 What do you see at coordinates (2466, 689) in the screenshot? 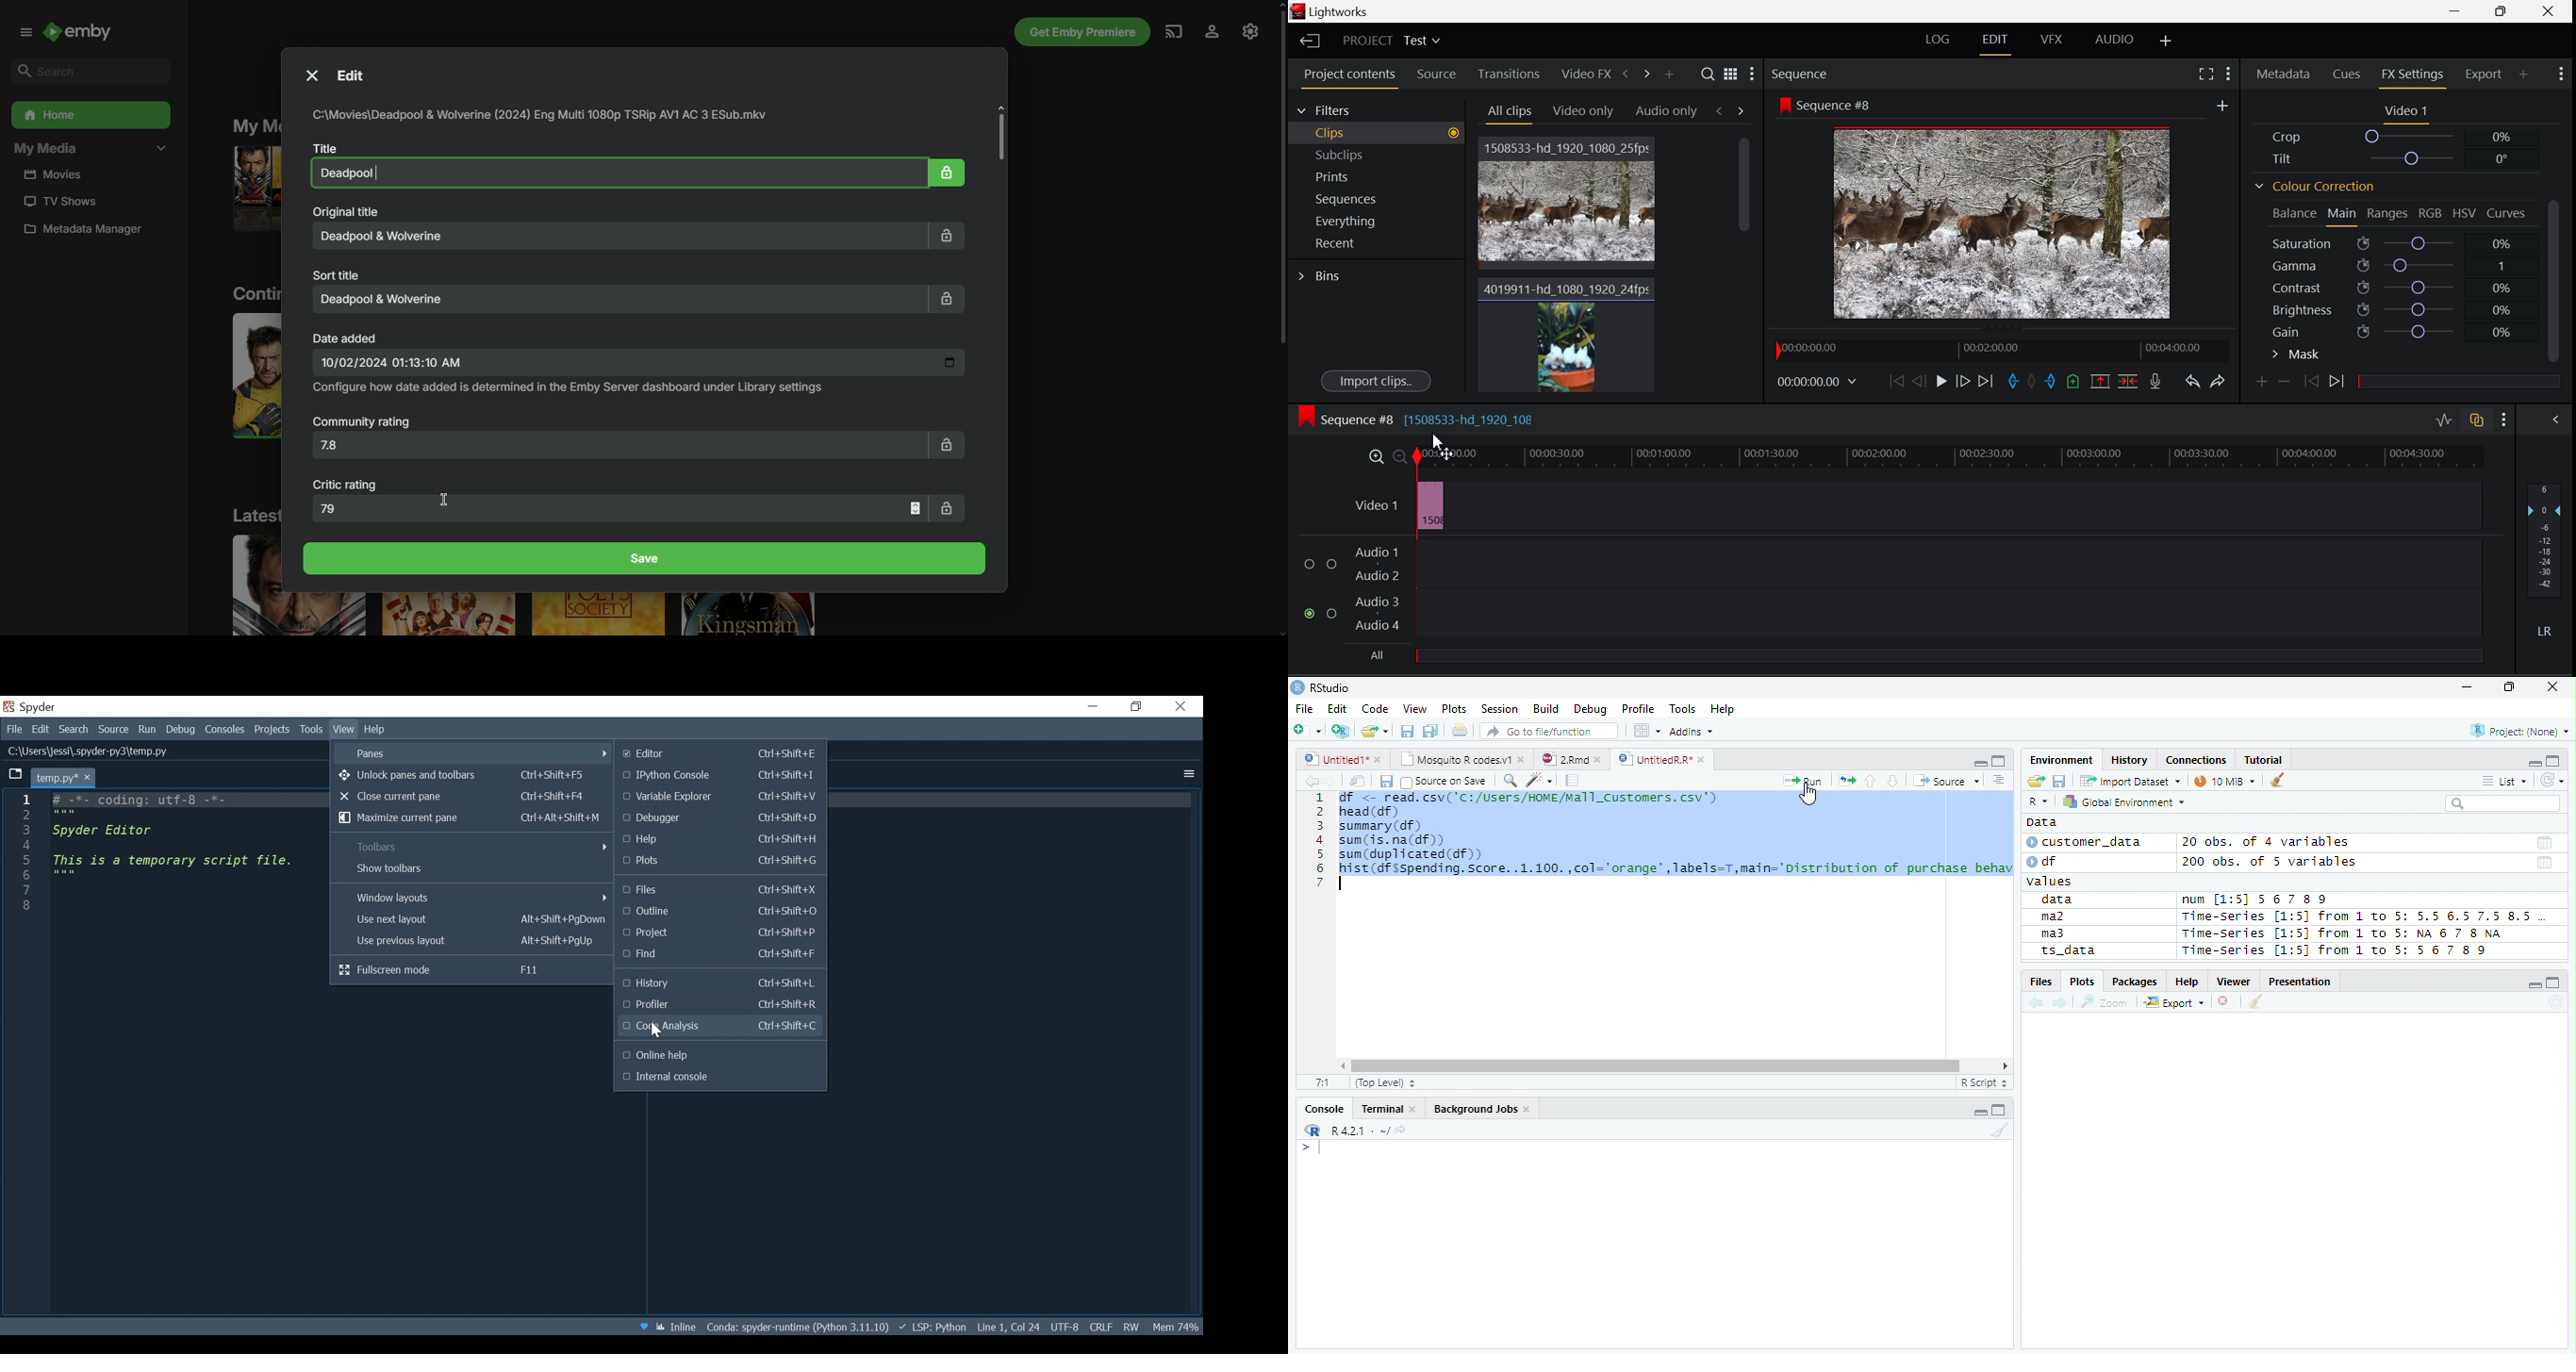
I see `Minimize` at bounding box center [2466, 689].